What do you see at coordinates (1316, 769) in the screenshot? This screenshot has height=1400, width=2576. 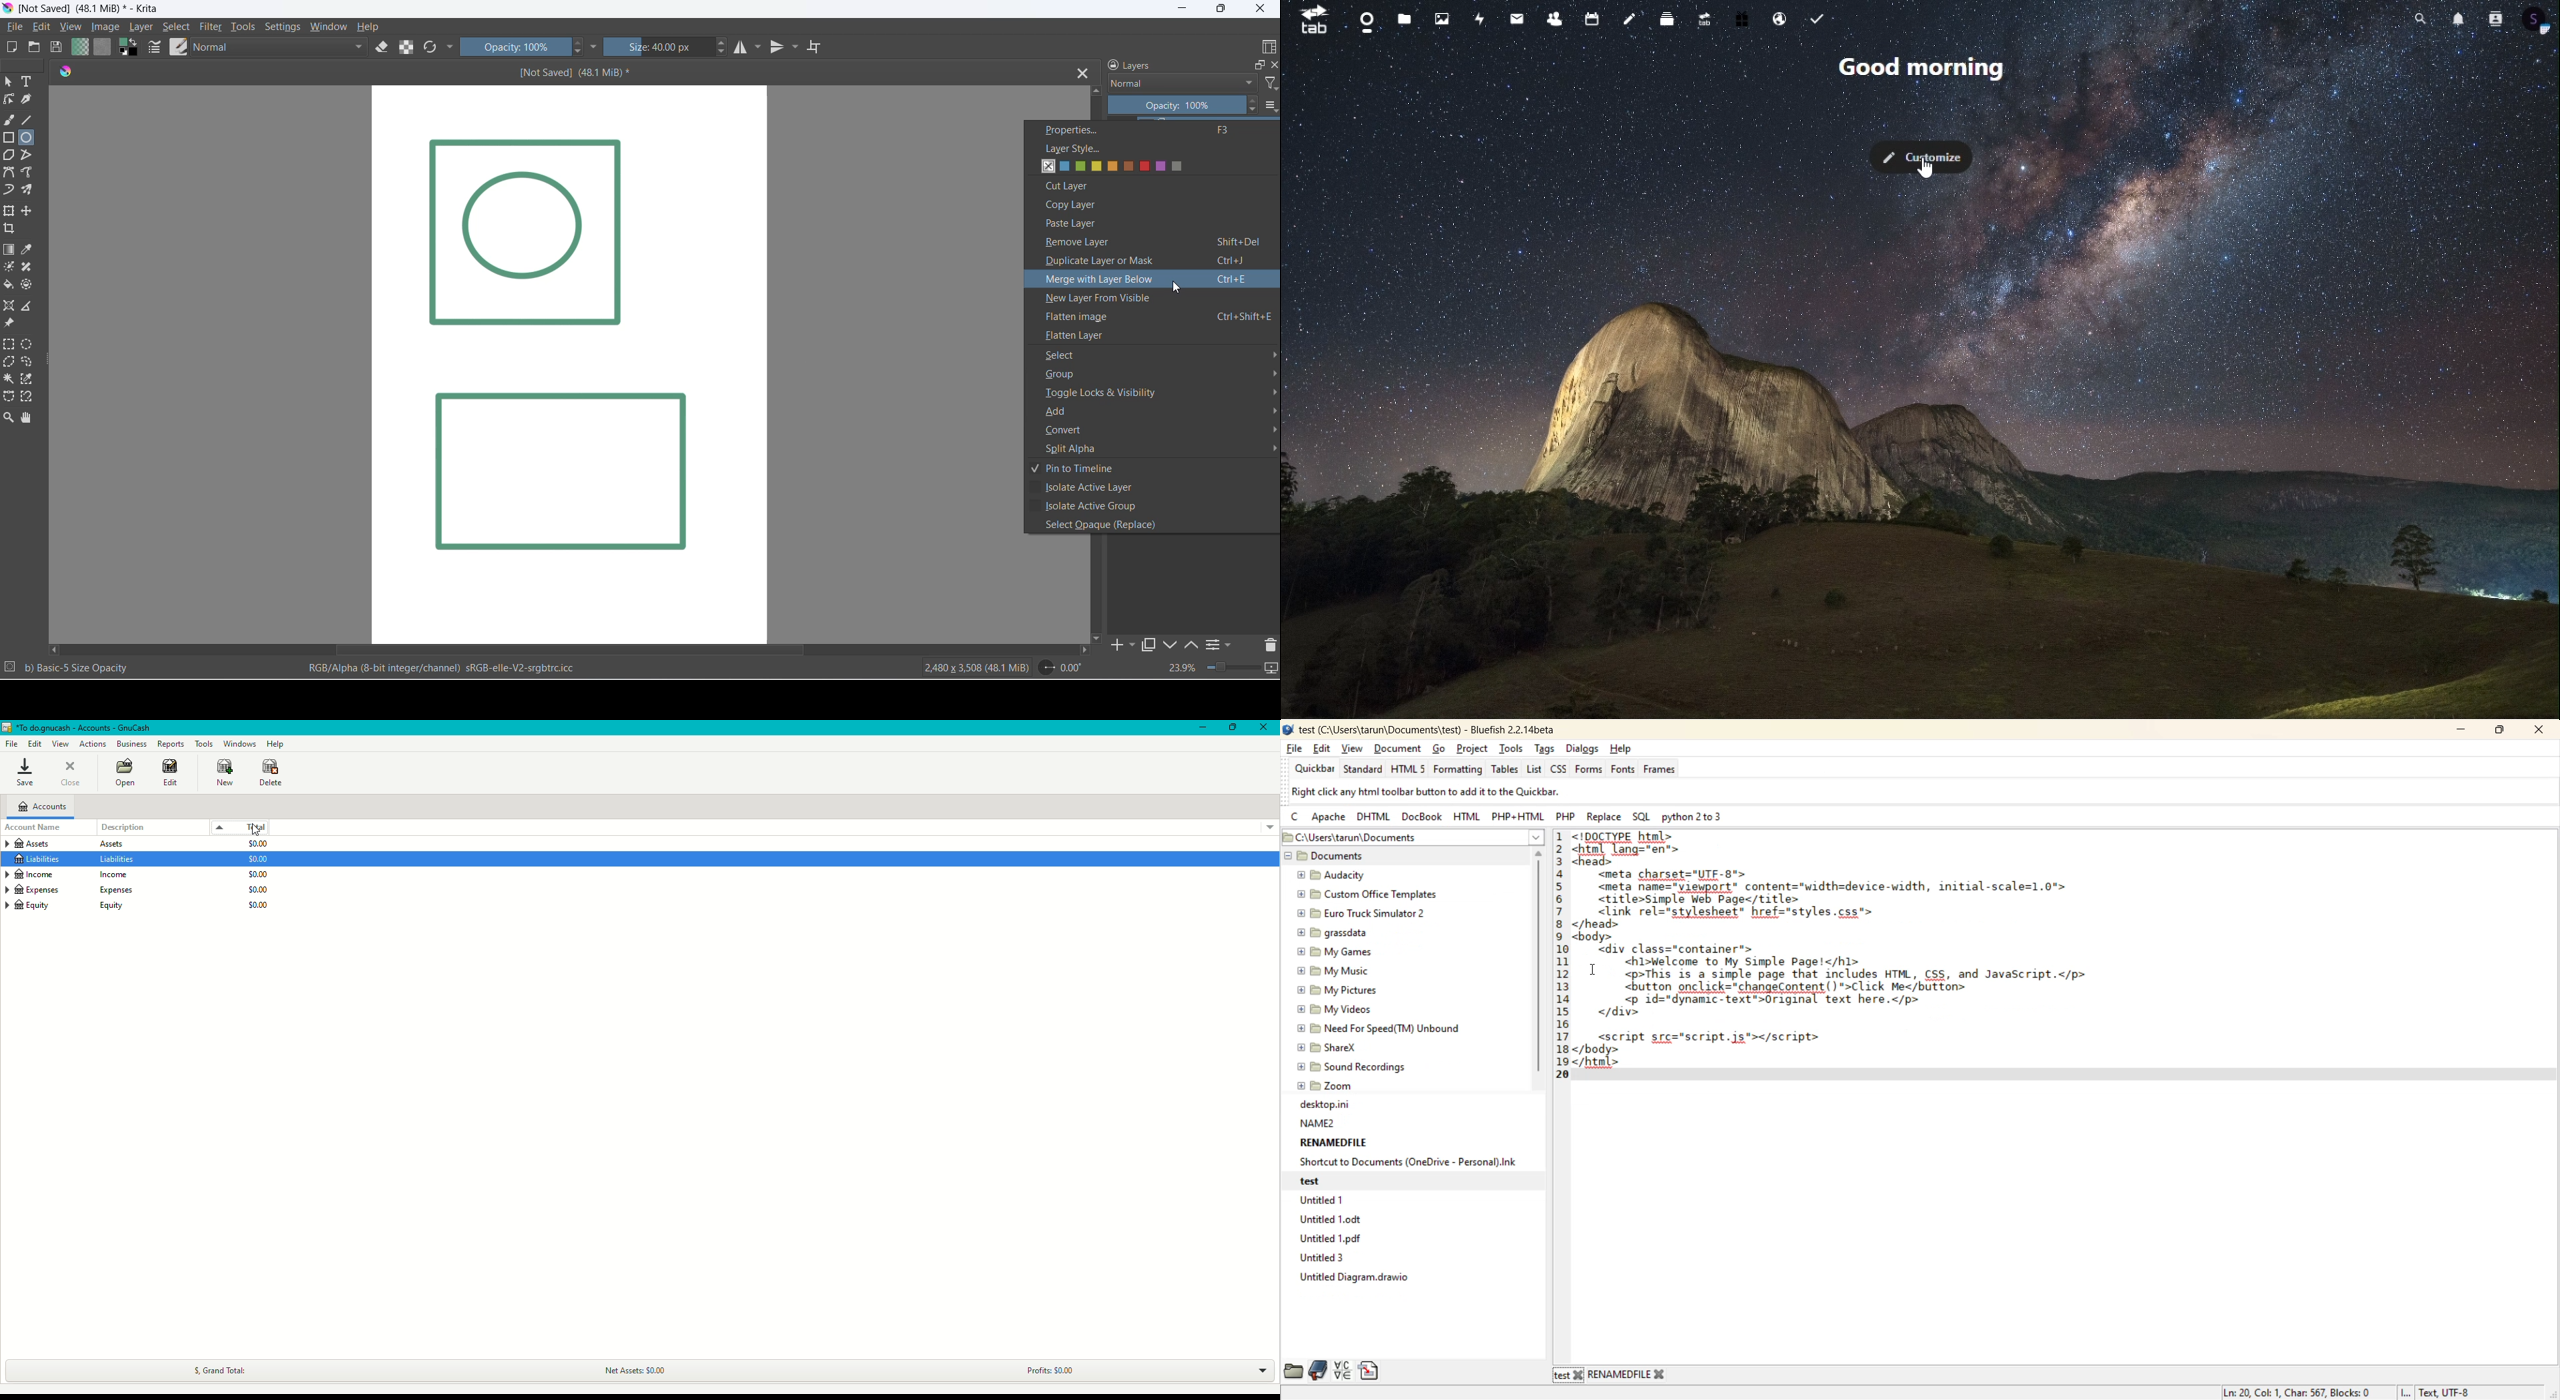 I see `quickbar` at bounding box center [1316, 769].